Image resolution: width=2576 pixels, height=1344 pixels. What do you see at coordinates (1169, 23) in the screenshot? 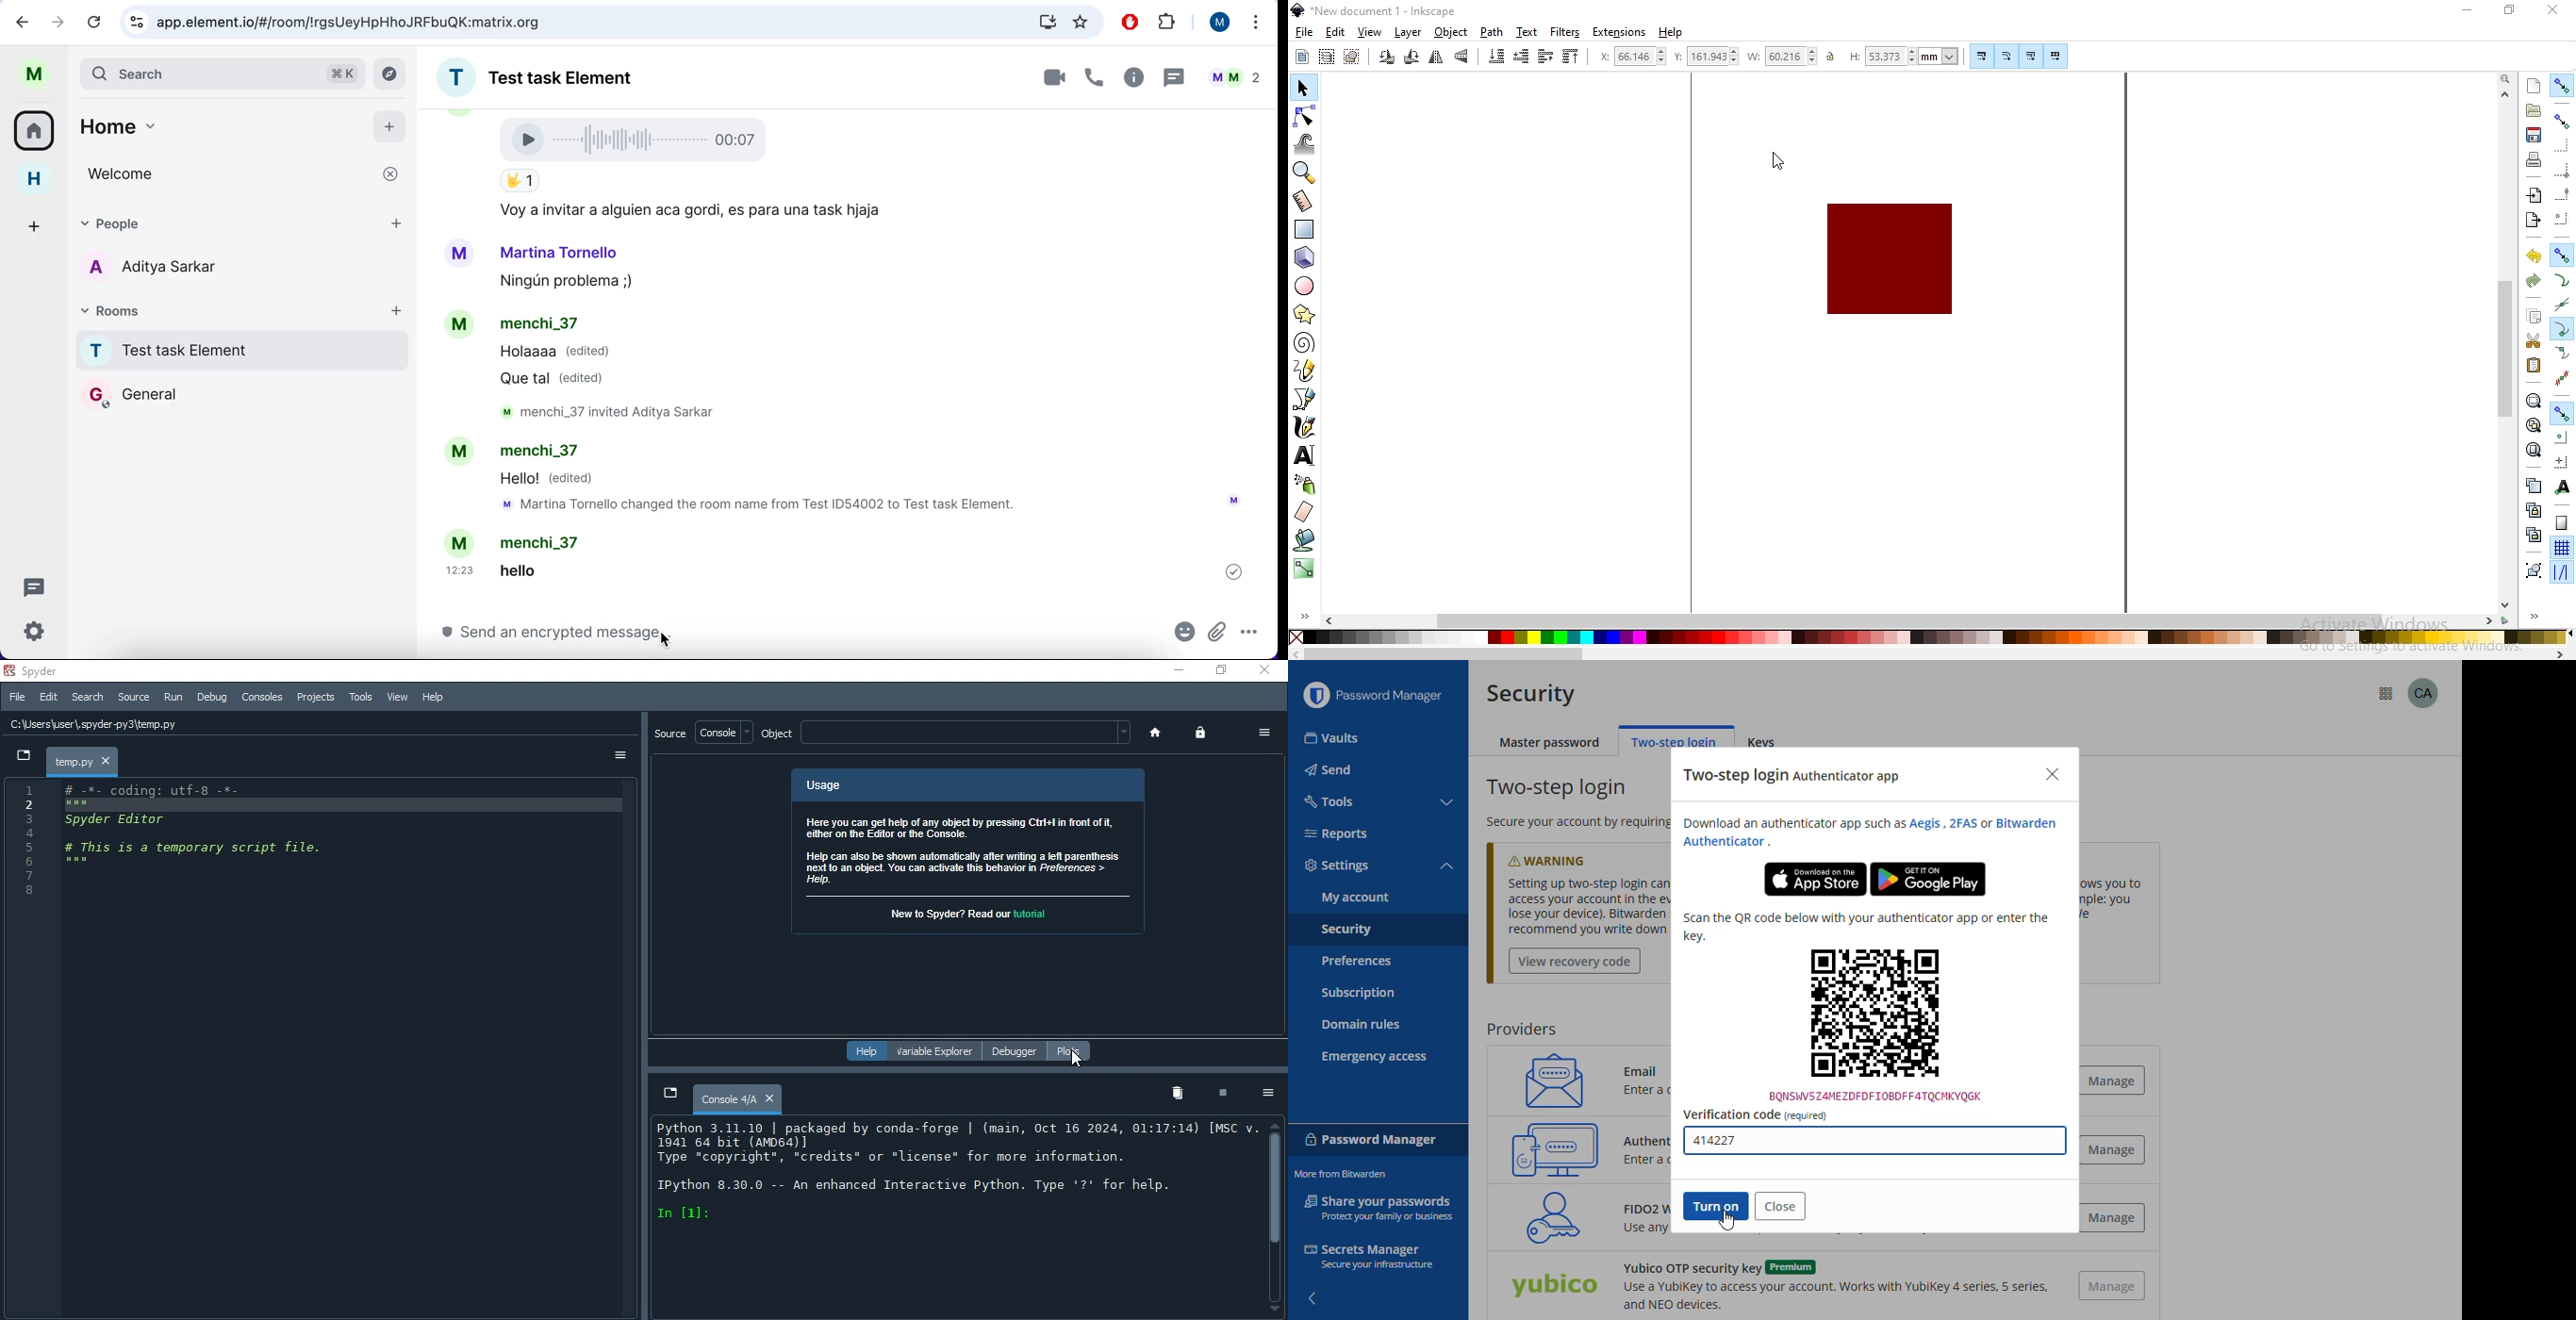
I see `extensions` at bounding box center [1169, 23].